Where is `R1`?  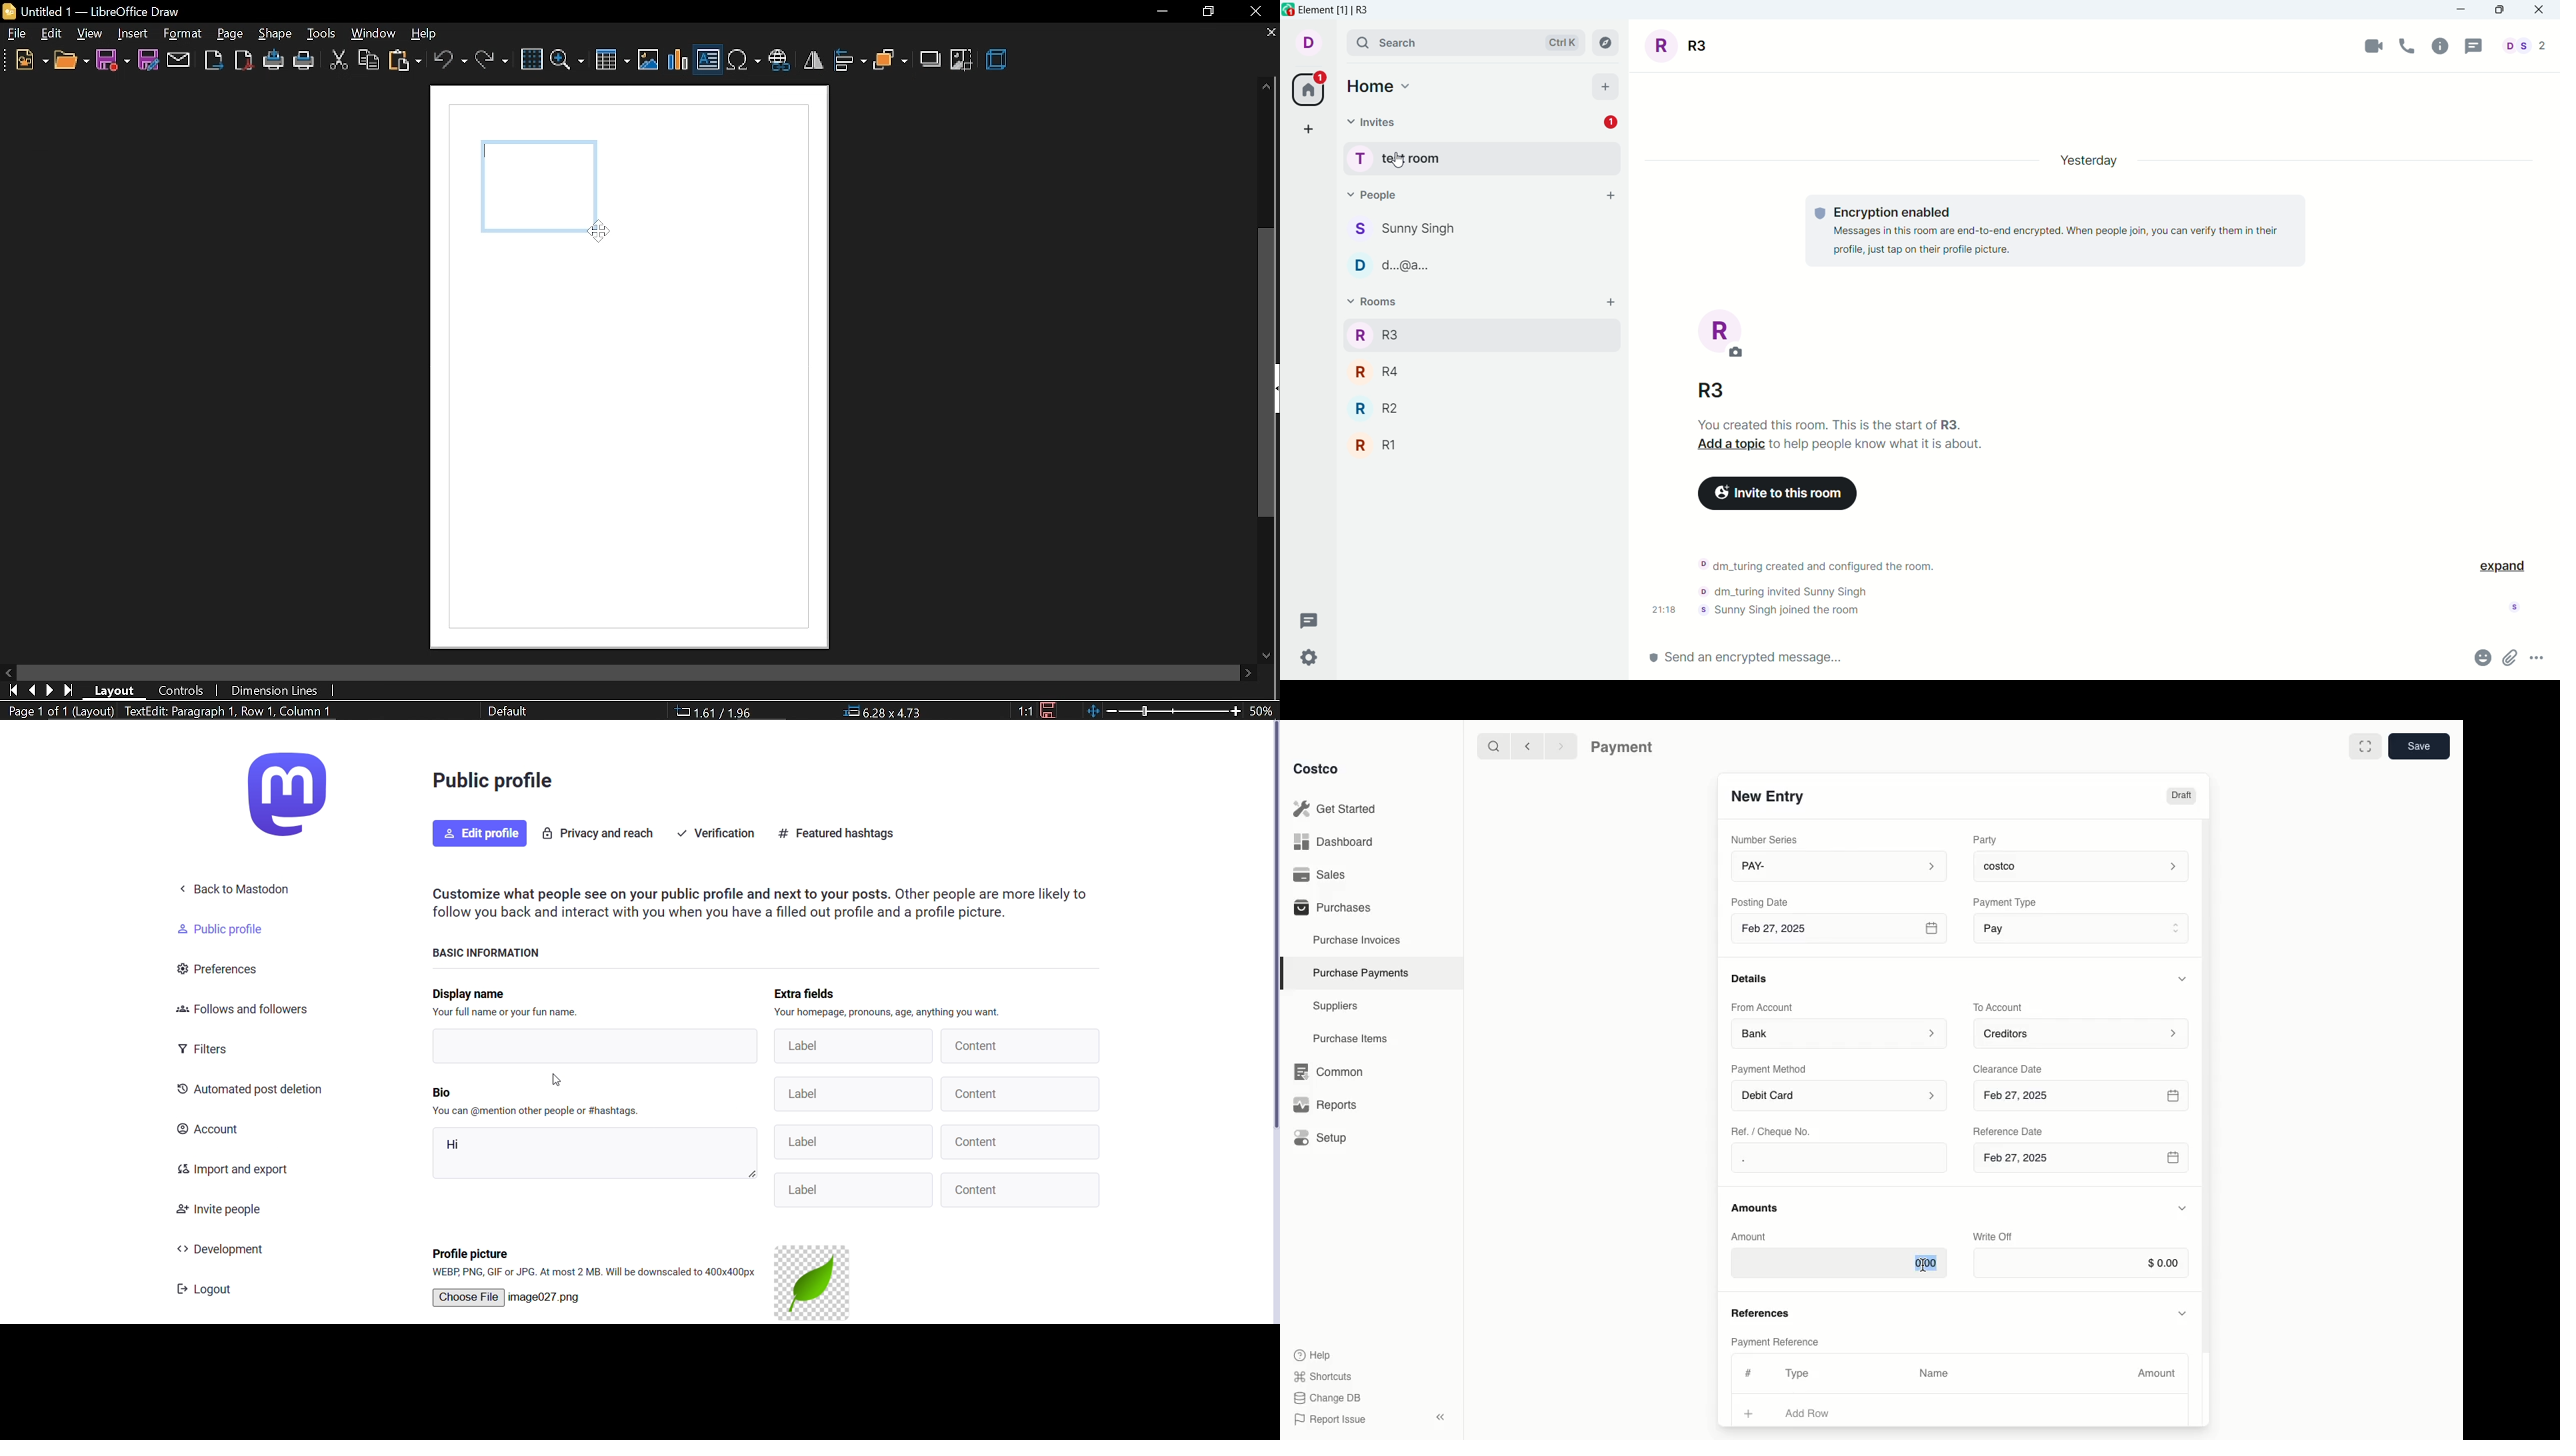
R1 is located at coordinates (1480, 445).